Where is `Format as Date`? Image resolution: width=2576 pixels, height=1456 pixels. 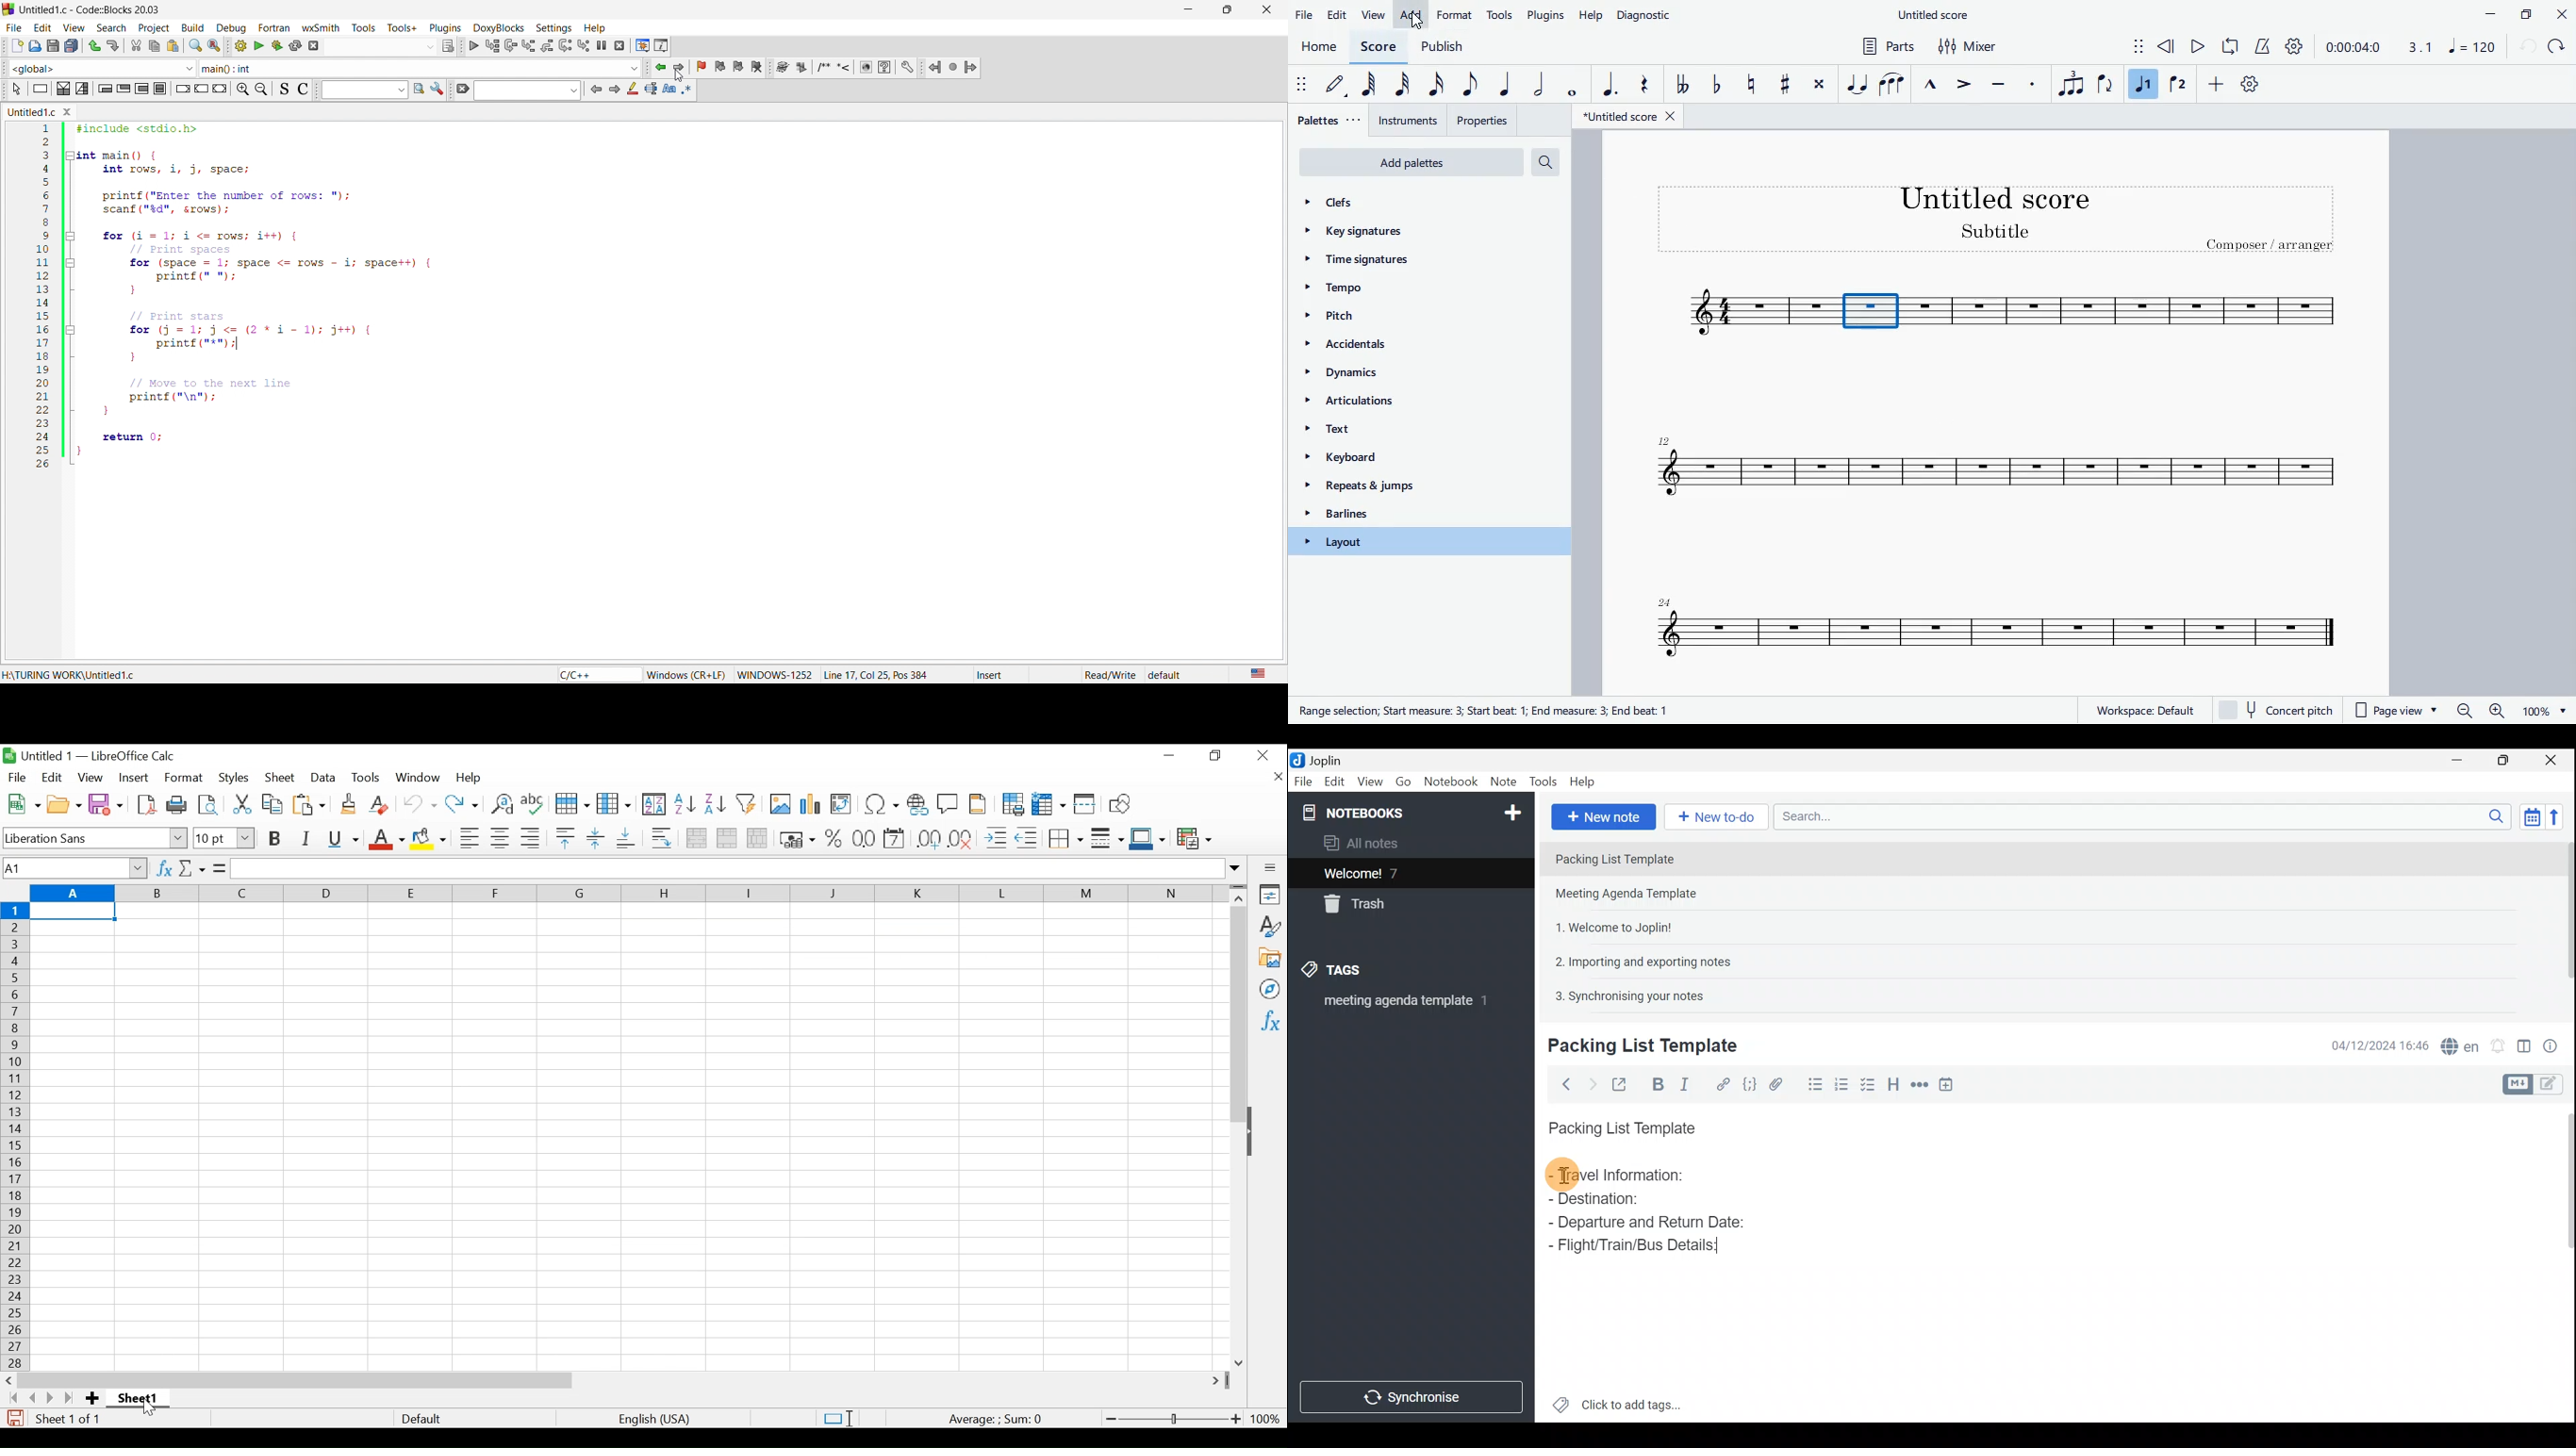
Format as Date is located at coordinates (864, 840).